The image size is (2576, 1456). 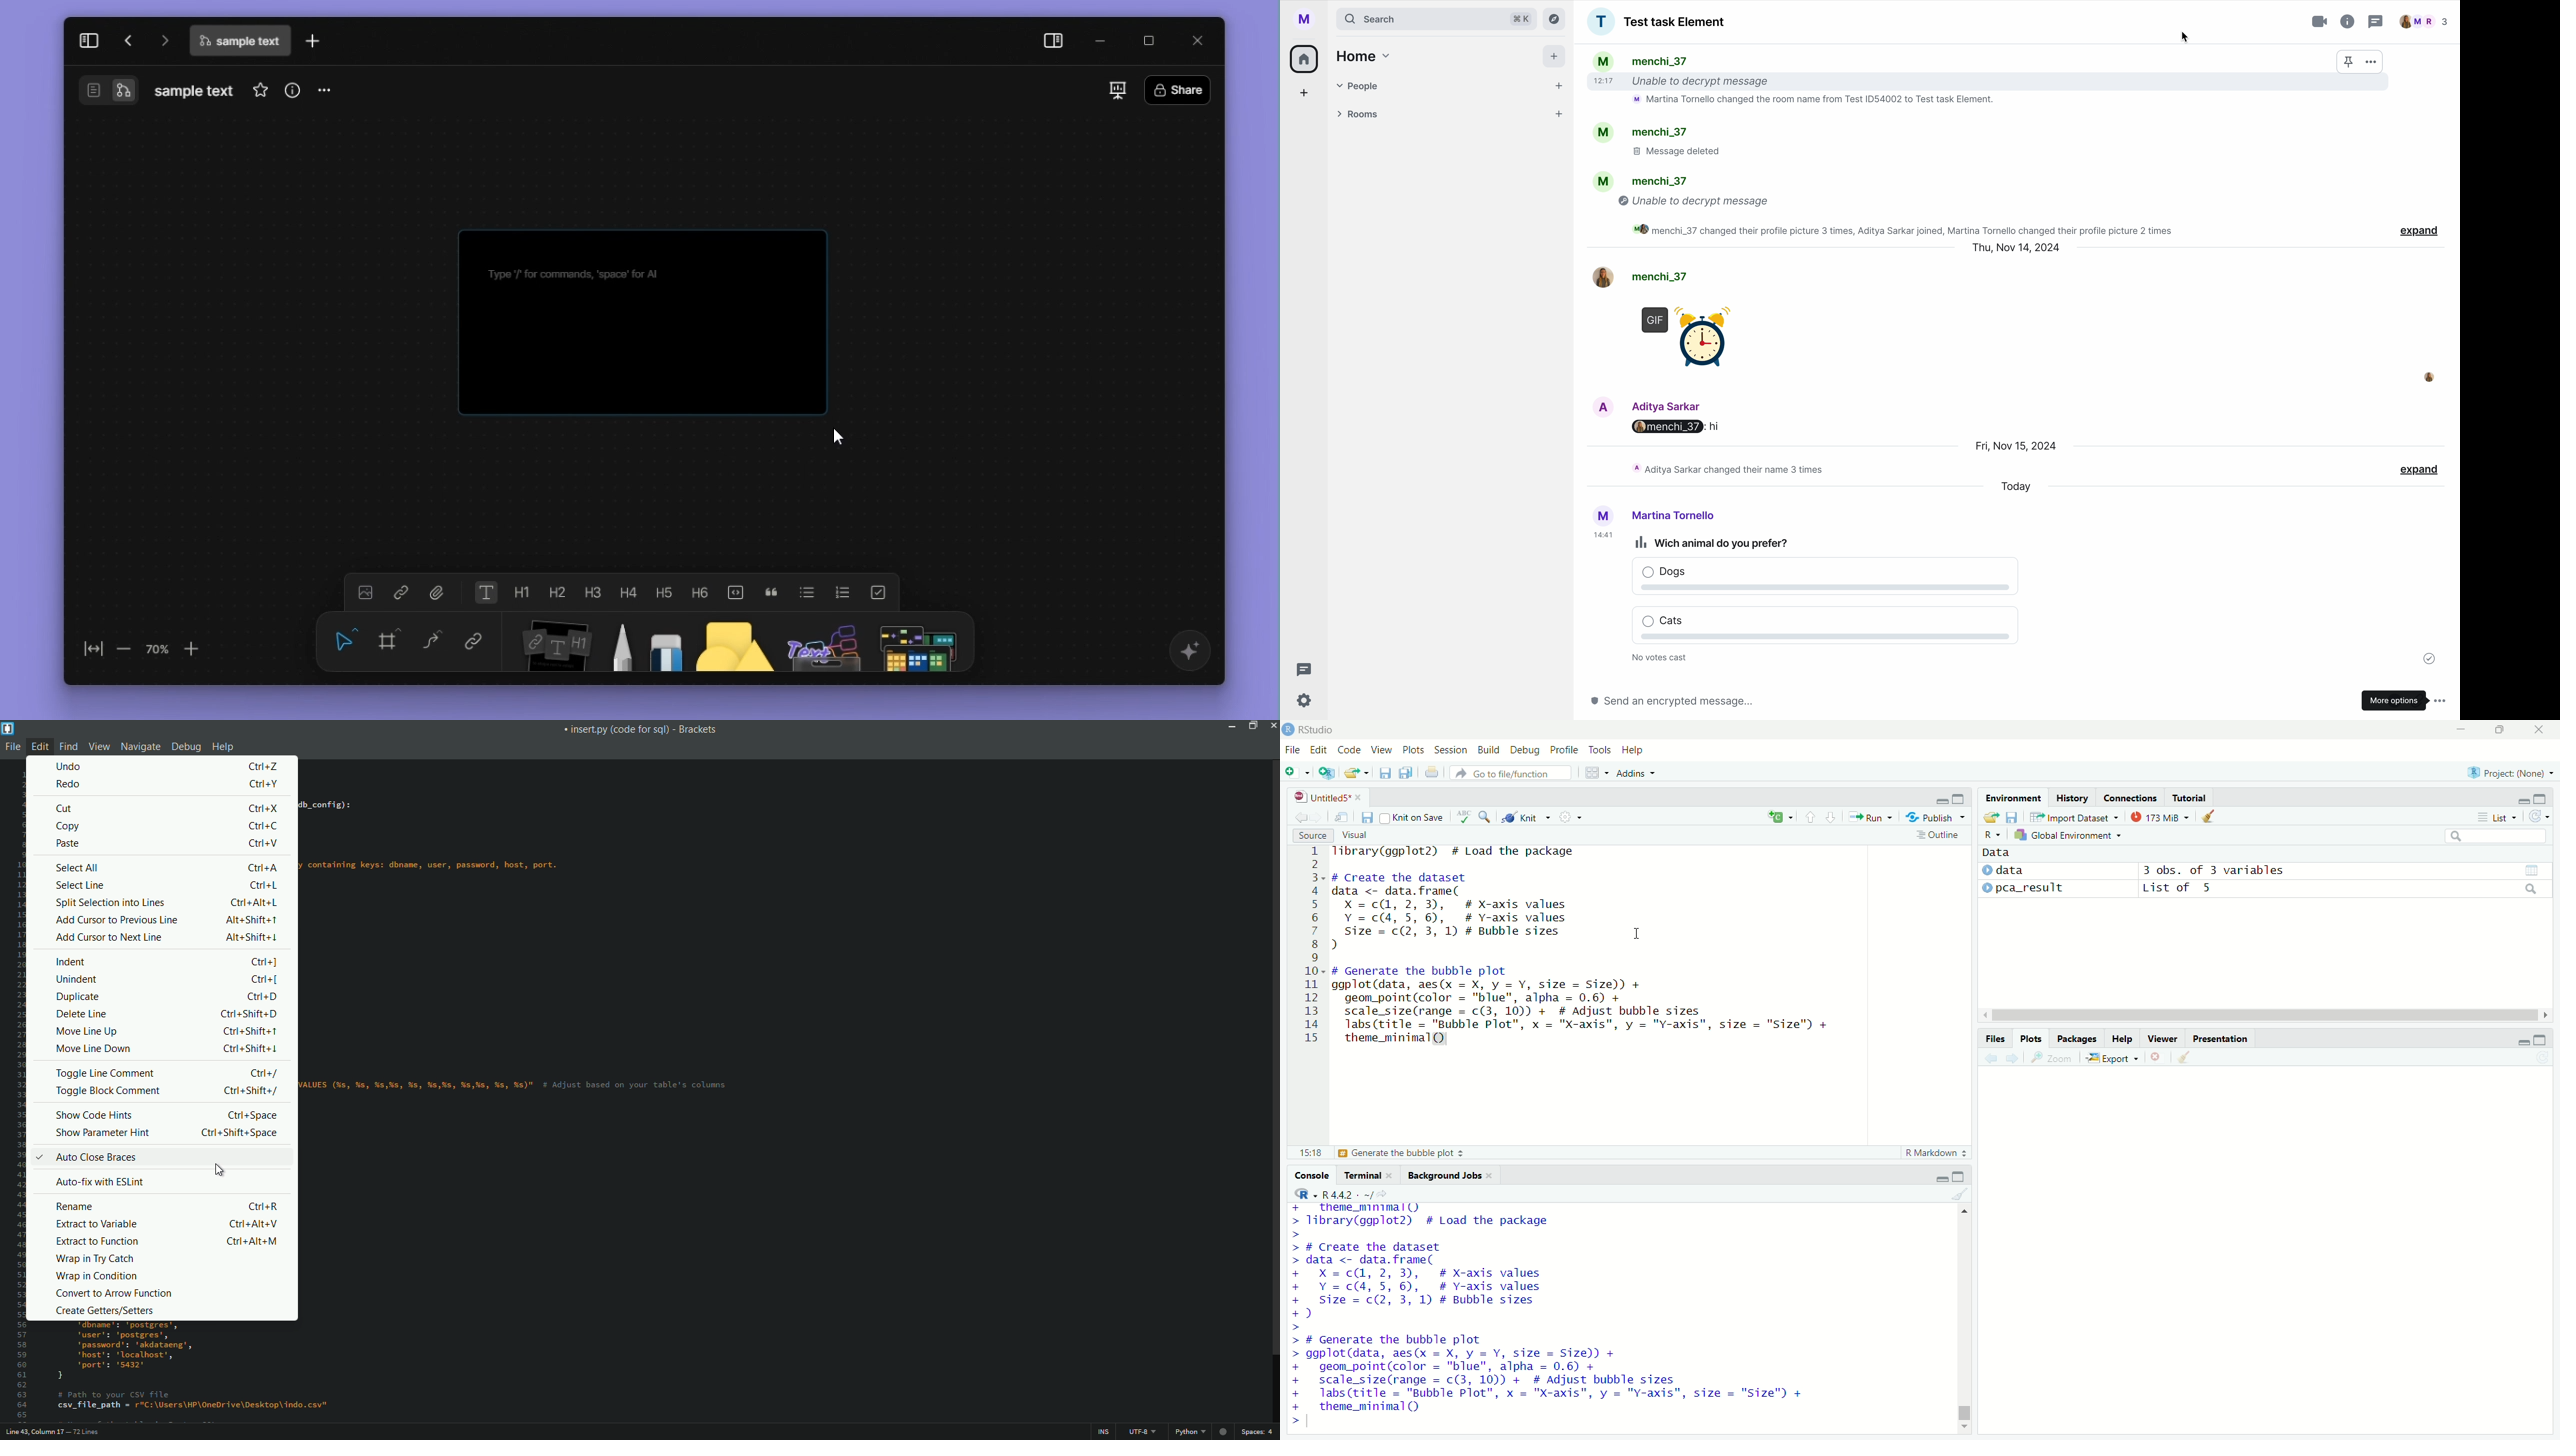 I want to click on more options, so click(x=328, y=91).